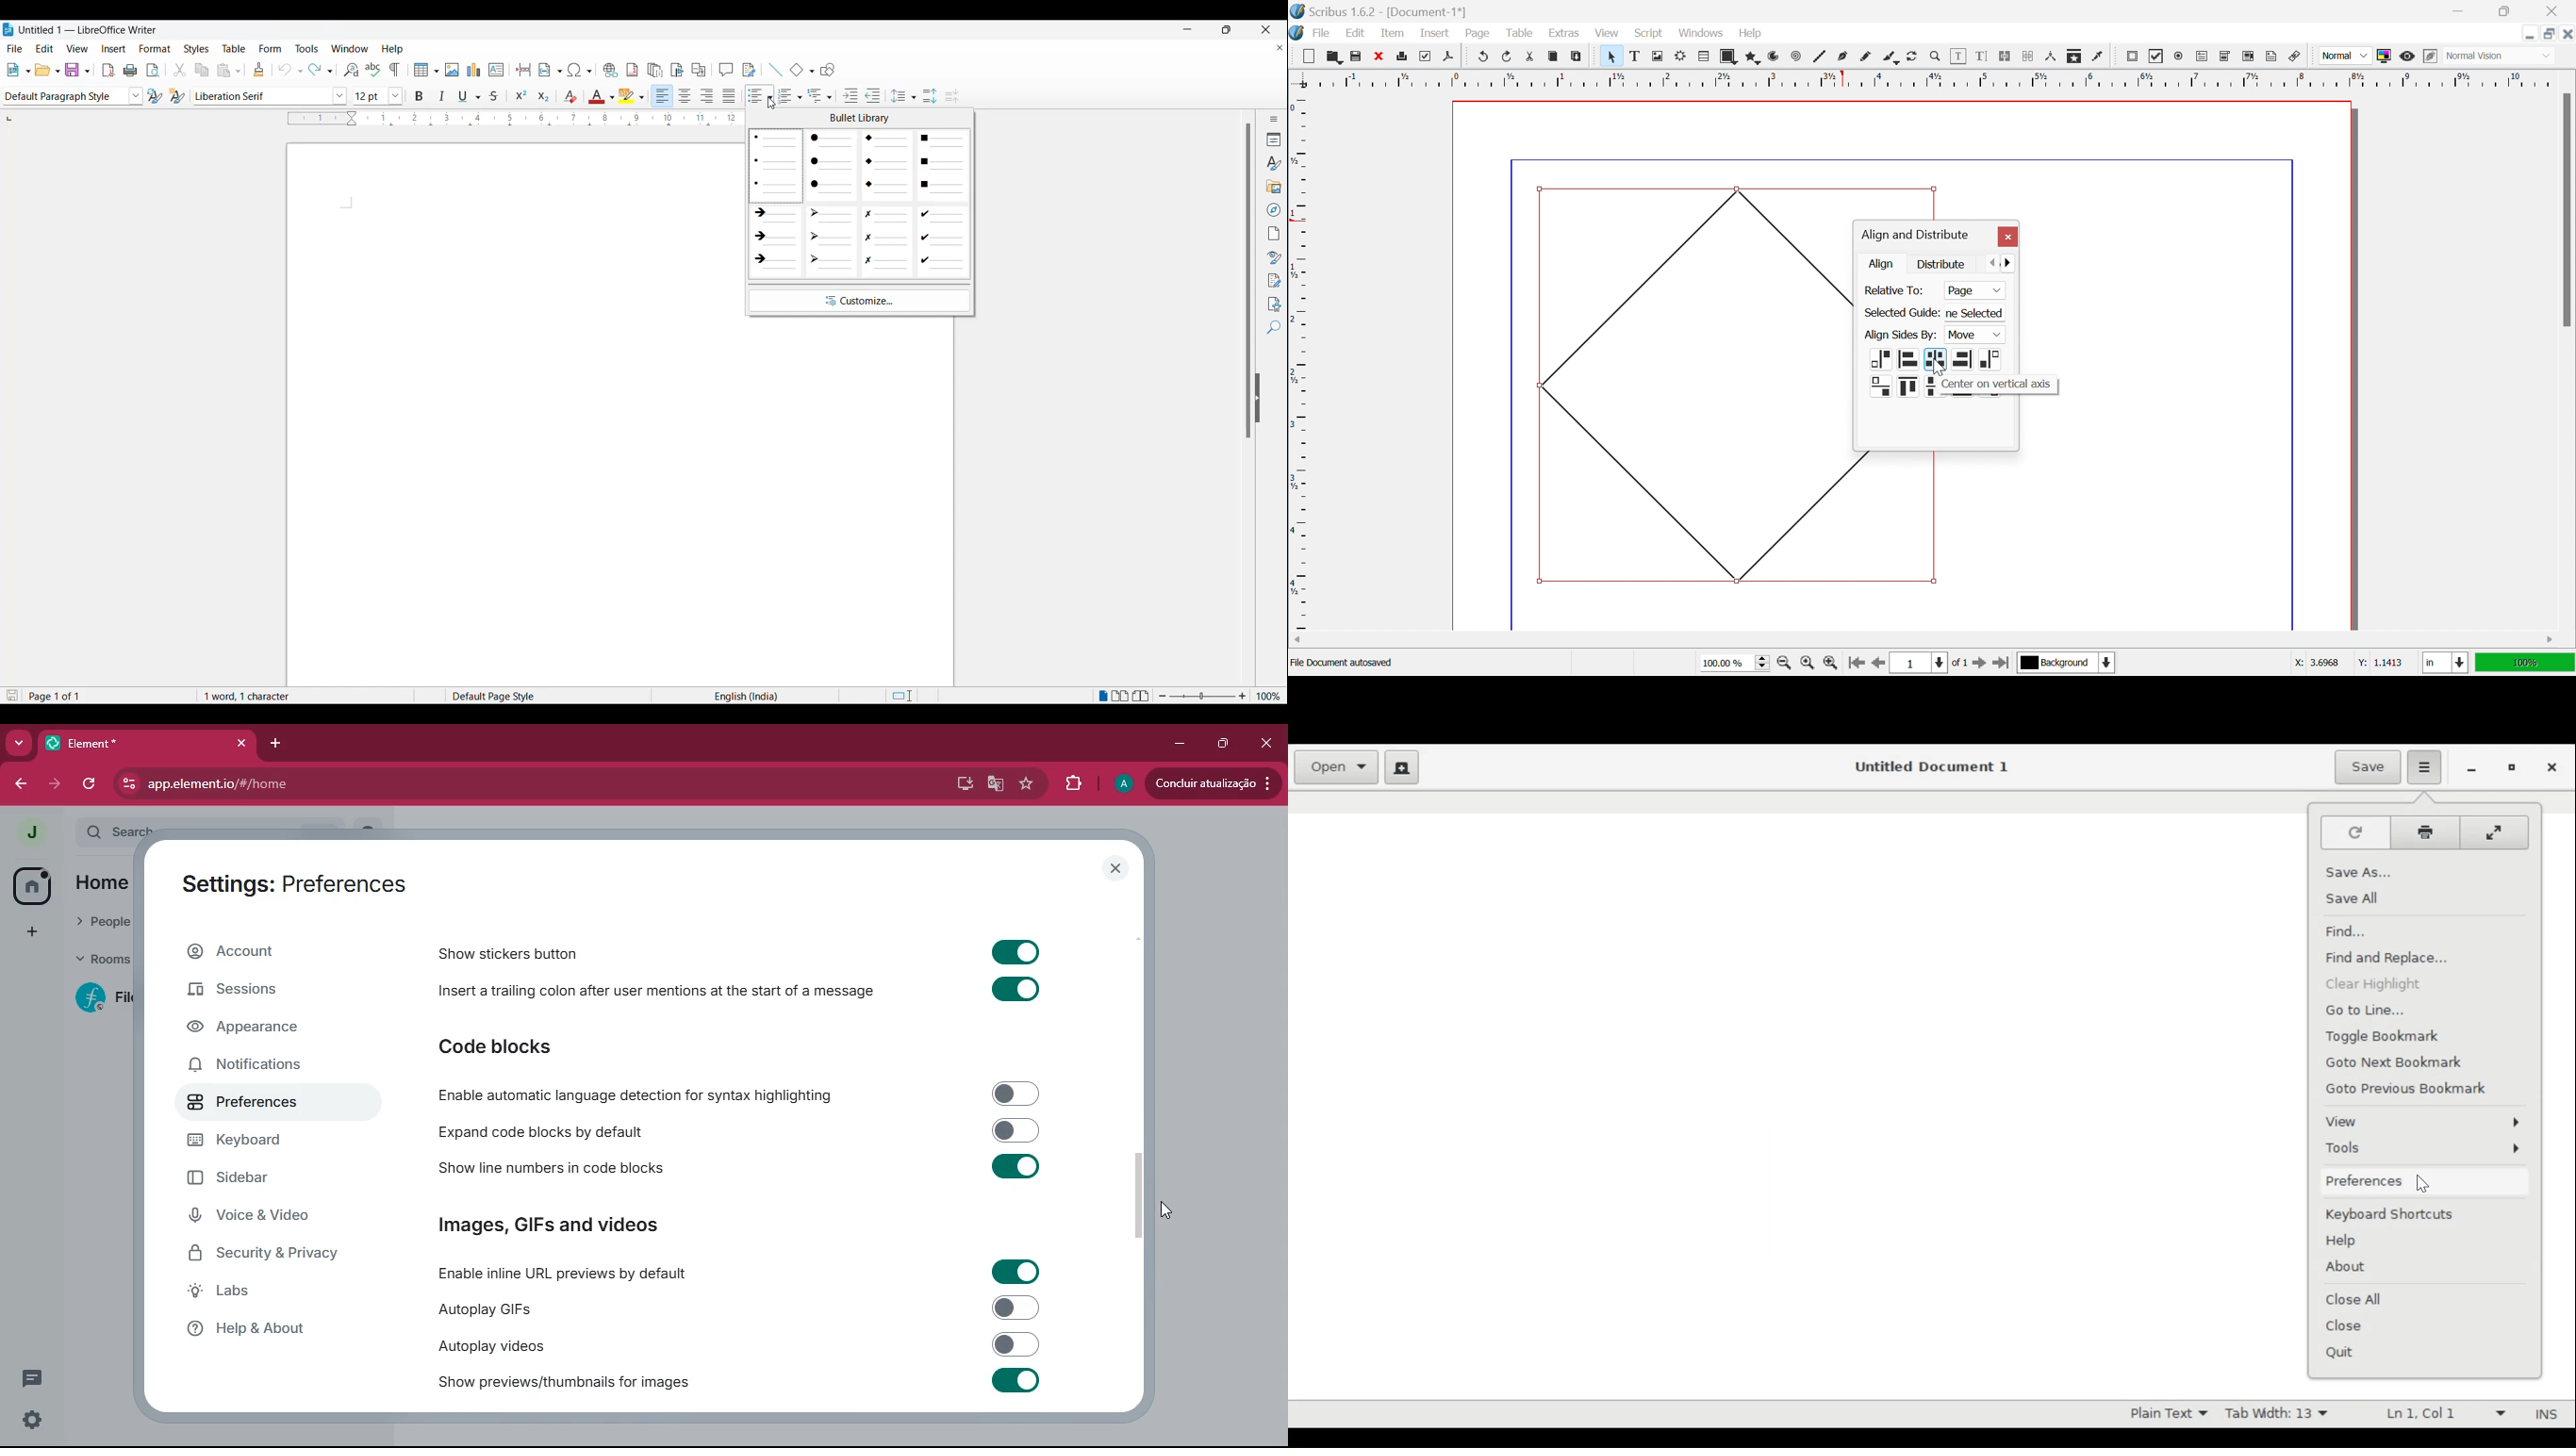 The image size is (2576, 1456). Describe the element at coordinates (1981, 666) in the screenshot. I see `Go to the next page` at that location.